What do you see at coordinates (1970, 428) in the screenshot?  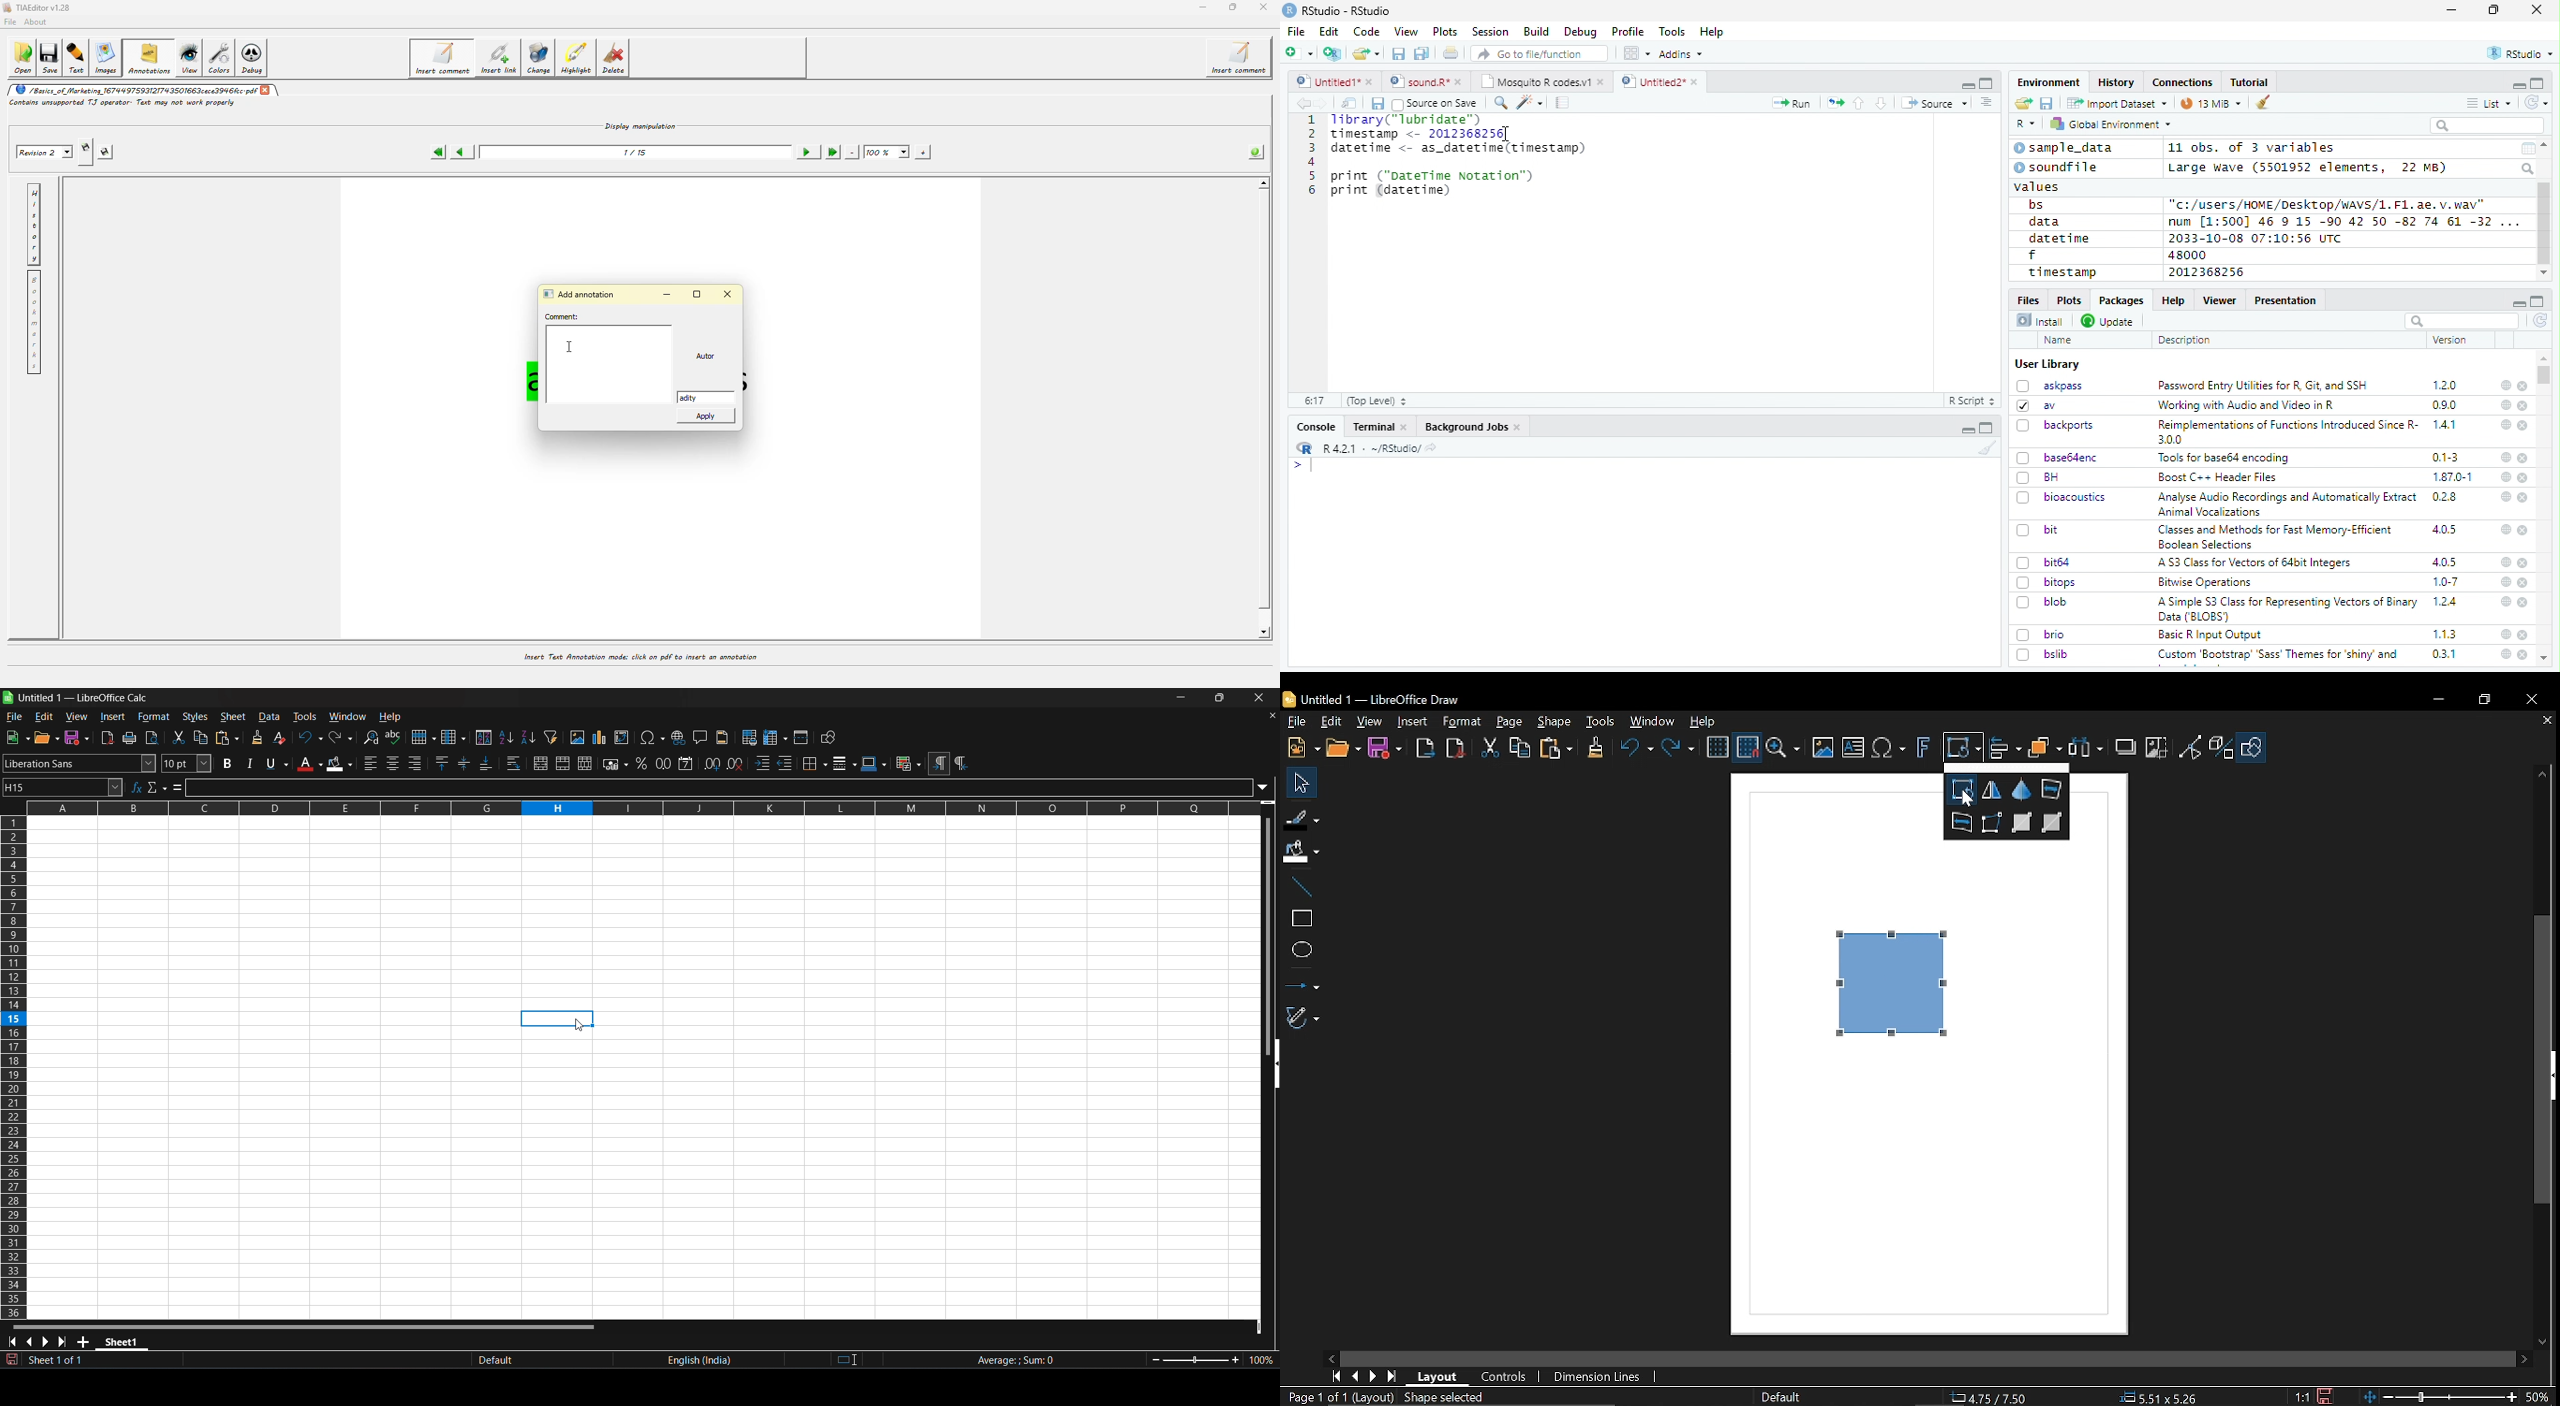 I see `minimize` at bounding box center [1970, 428].